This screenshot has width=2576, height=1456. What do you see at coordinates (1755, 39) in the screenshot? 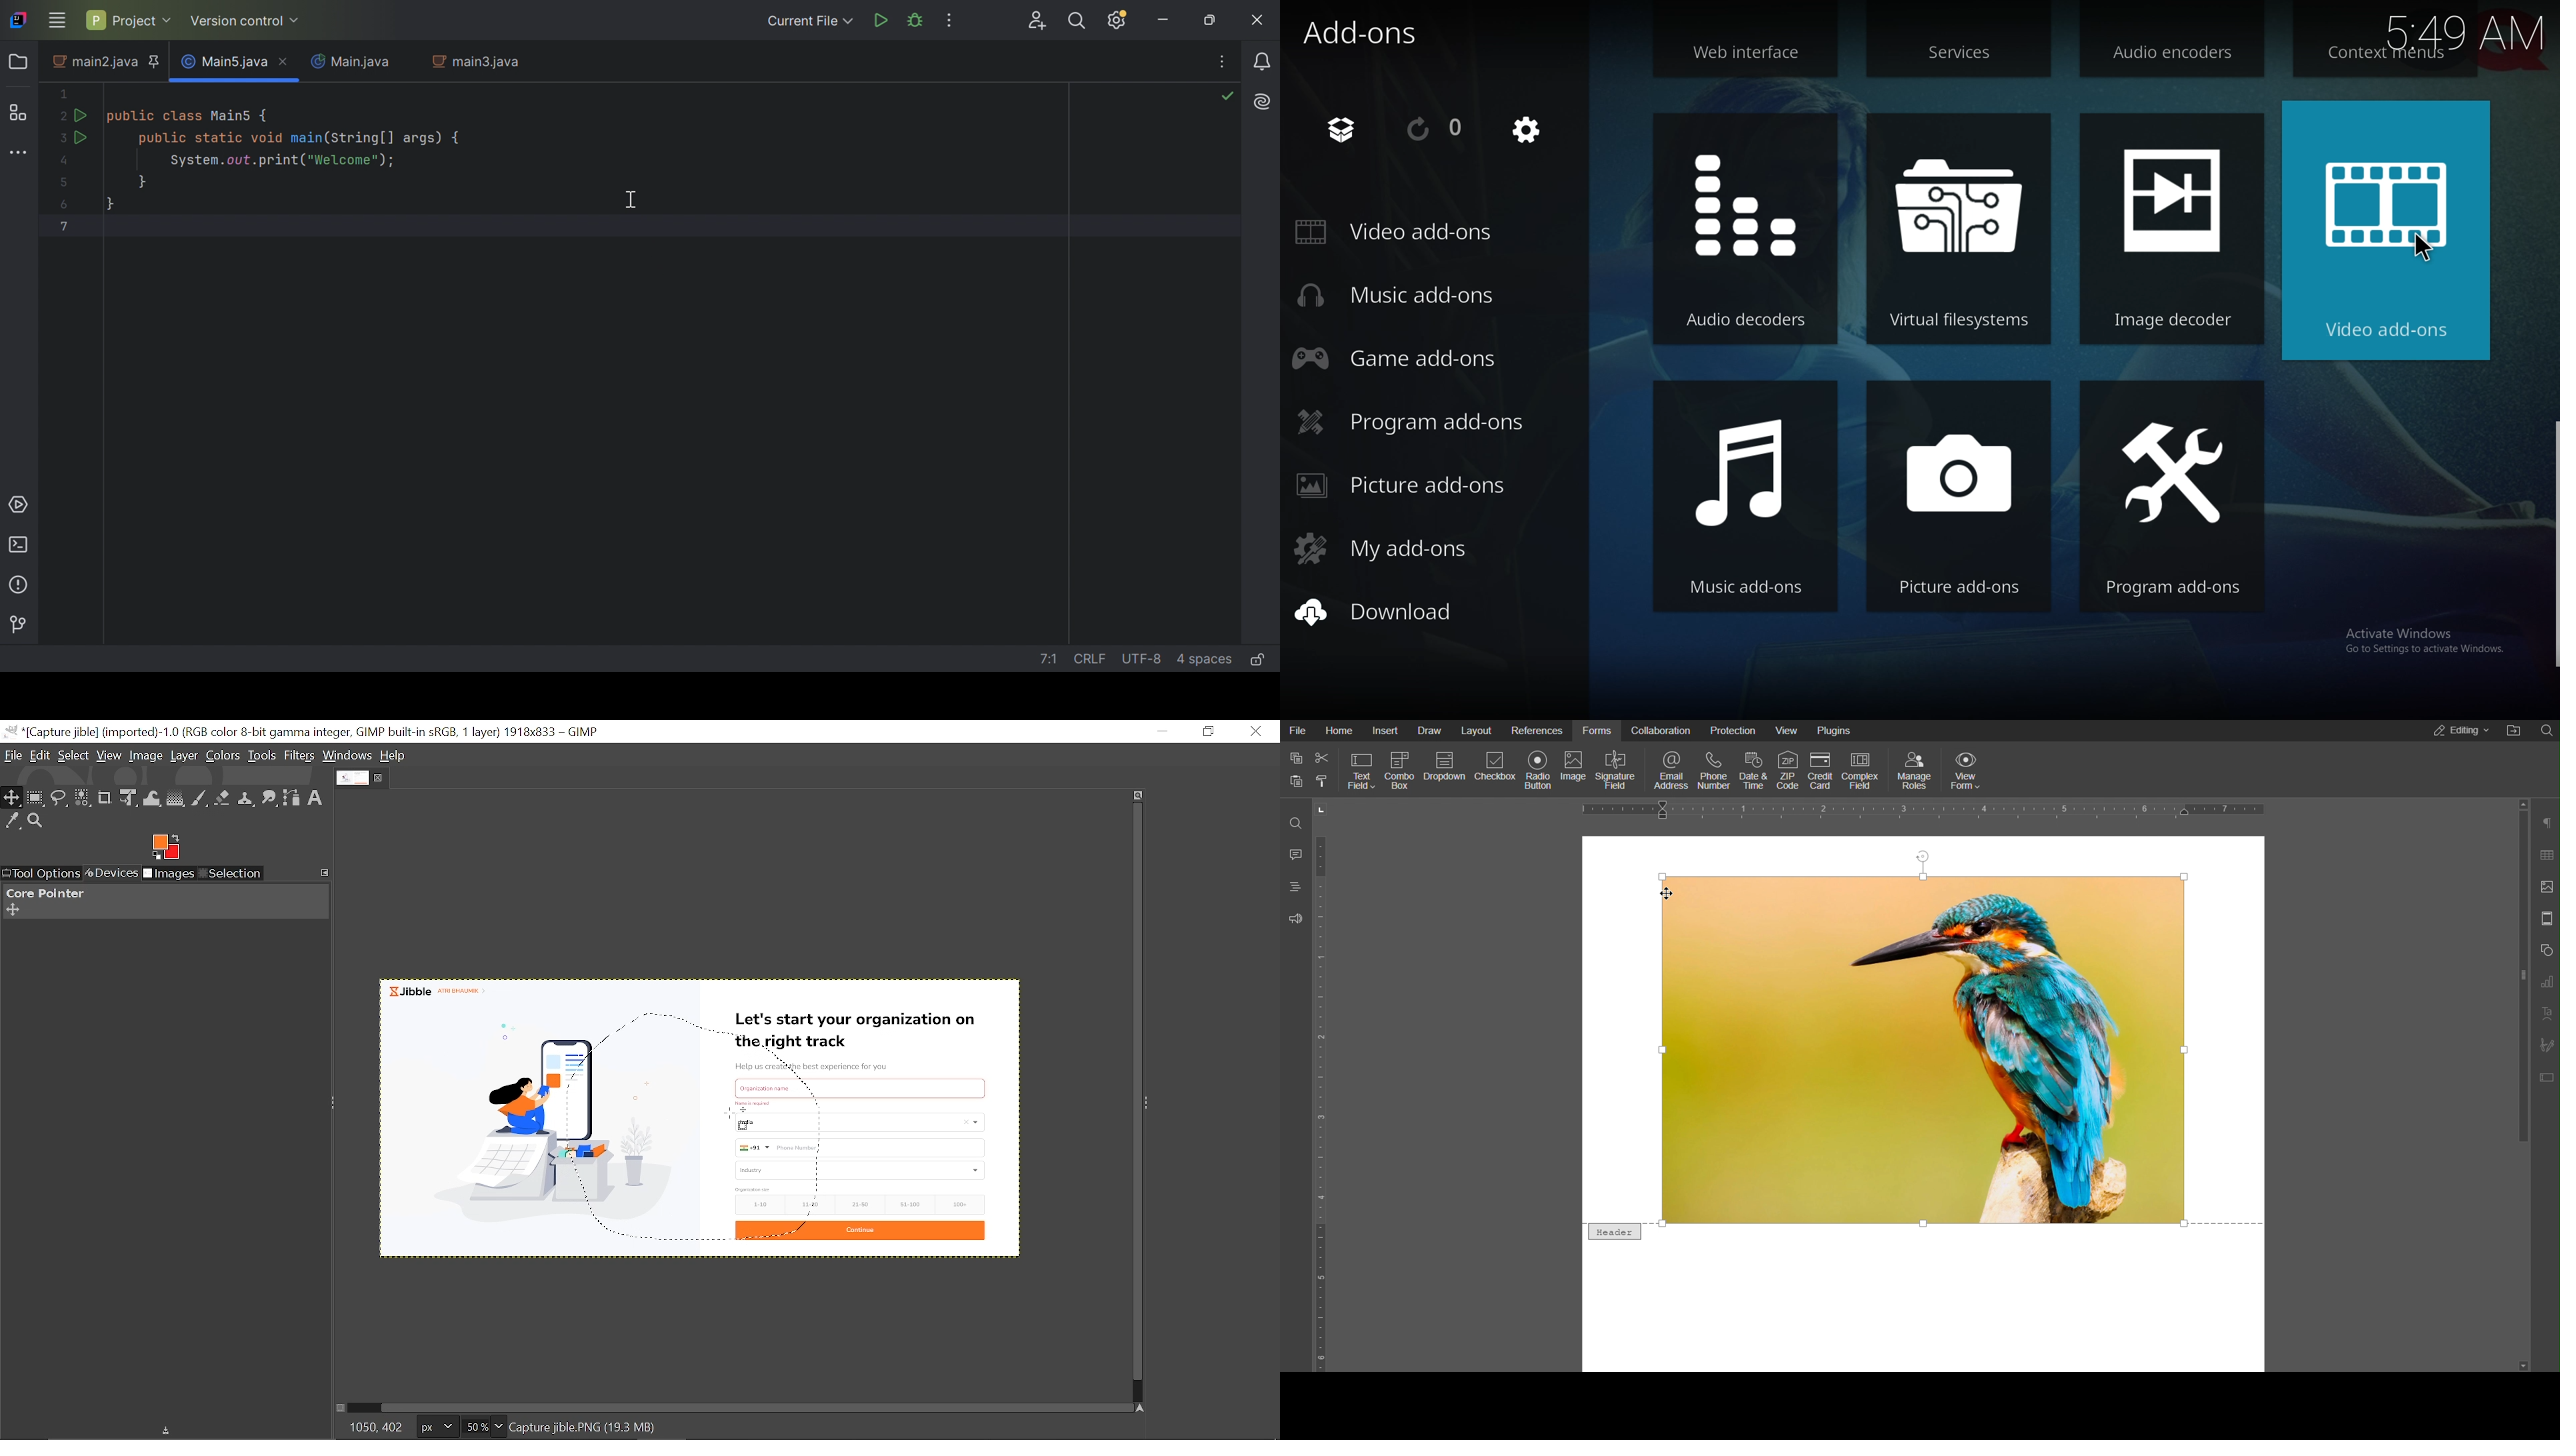
I see `web interface` at bounding box center [1755, 39].